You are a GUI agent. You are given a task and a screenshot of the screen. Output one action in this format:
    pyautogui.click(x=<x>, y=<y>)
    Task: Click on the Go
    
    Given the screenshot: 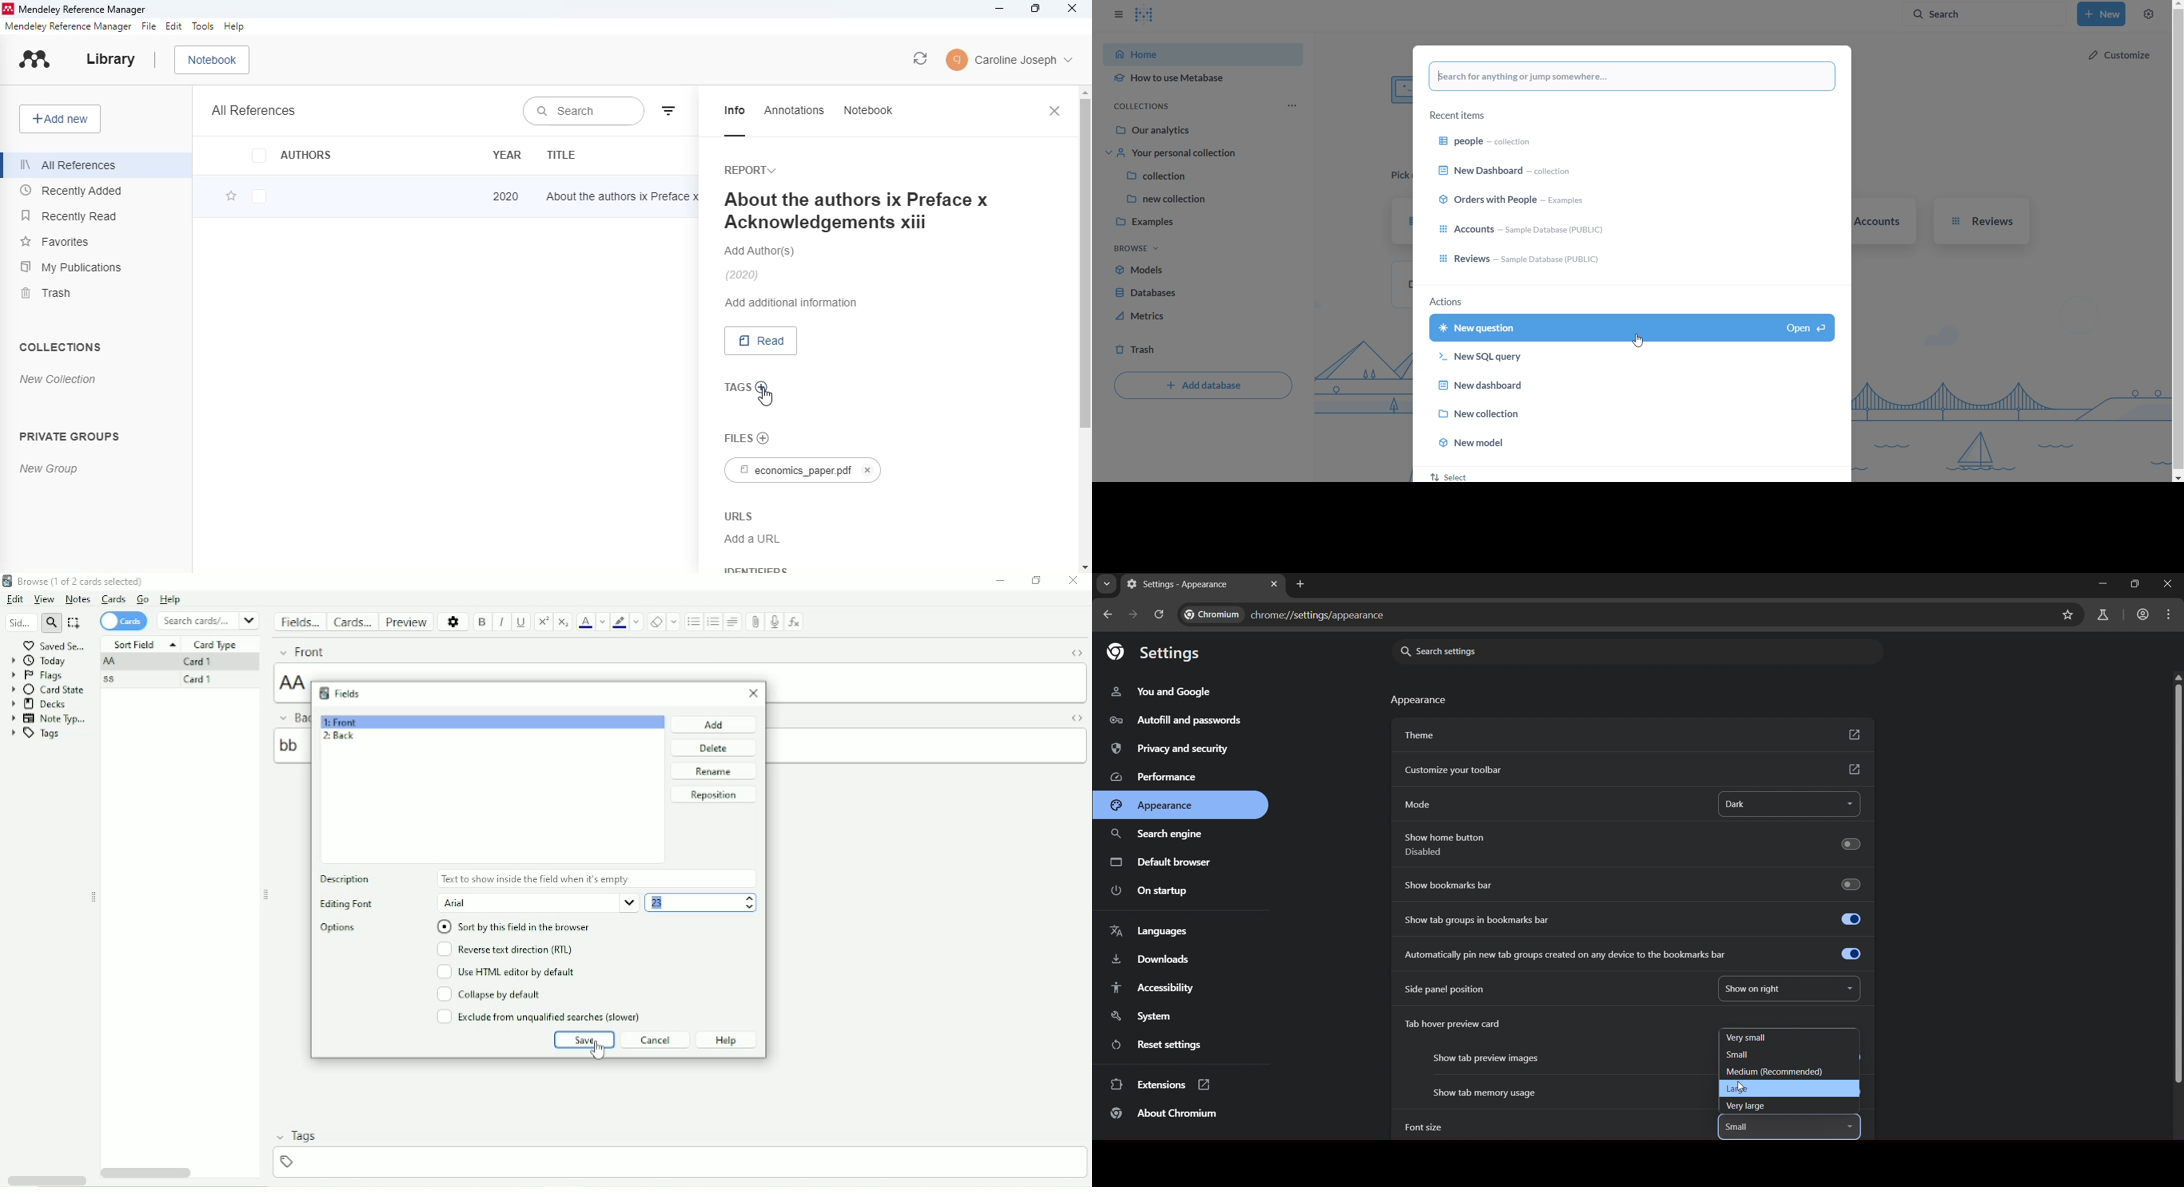 What is the action you would take?
    pyautogui.click(x=144, y=600)
    